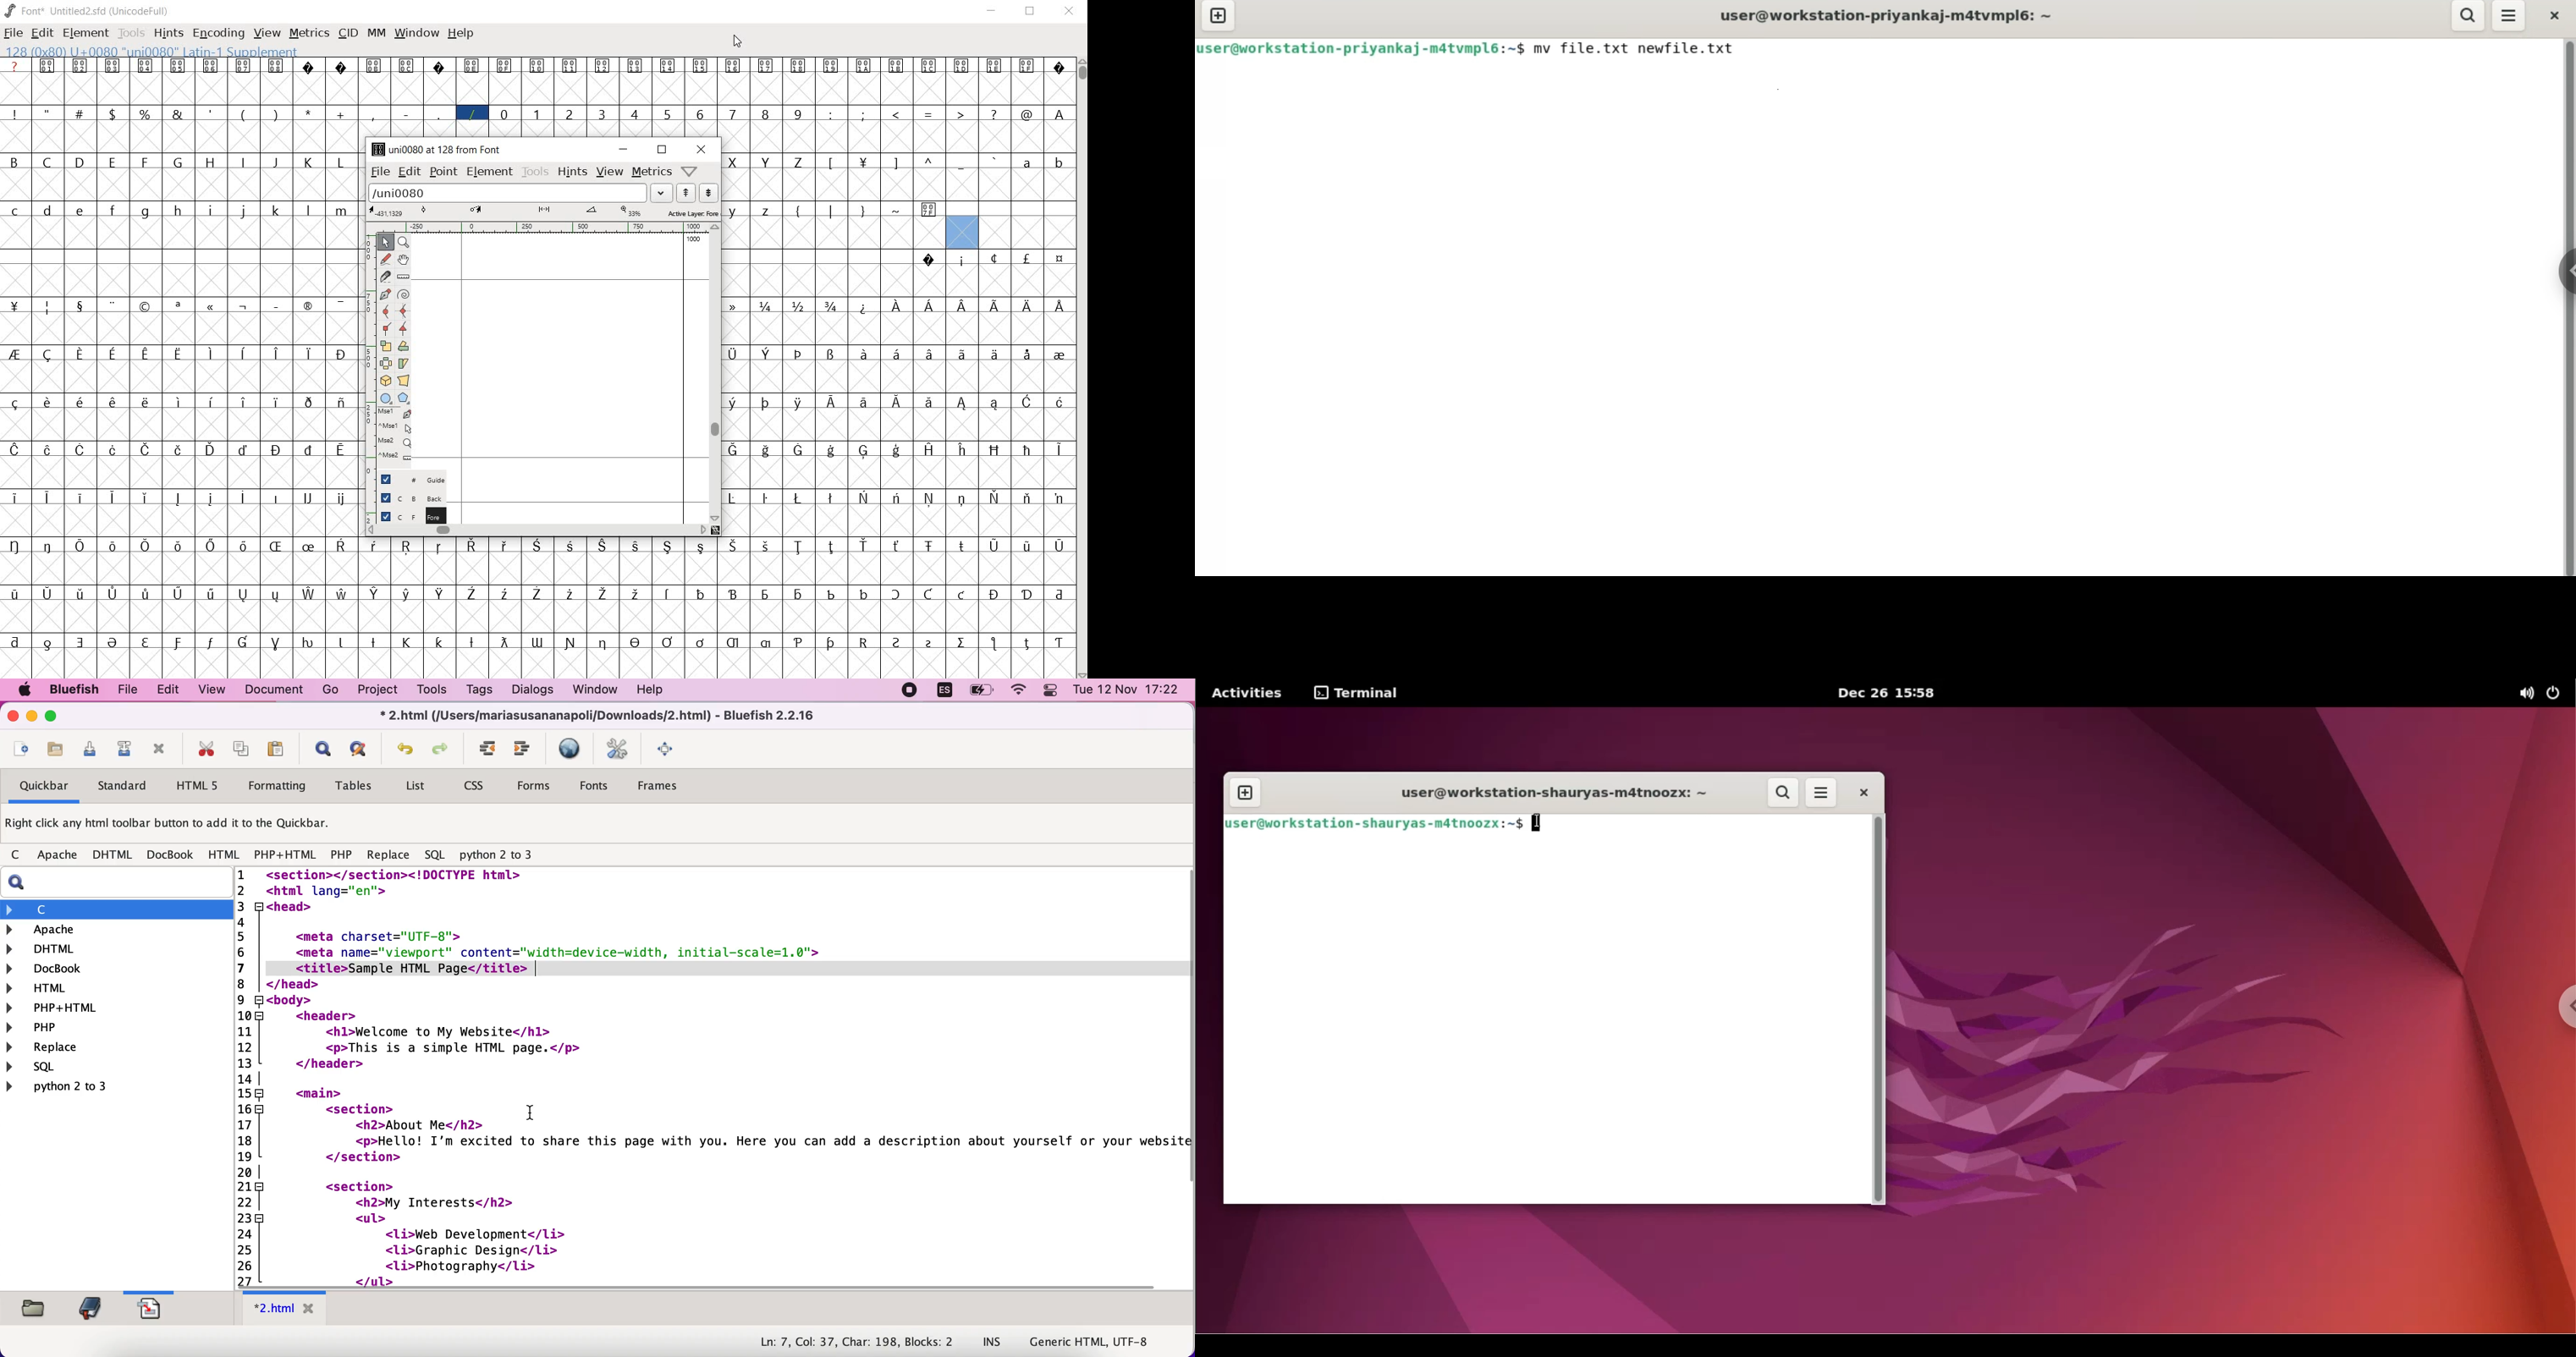 The width and height of the screenshot is (2576, 1372). I want to click on glyph, so click(343, 593).